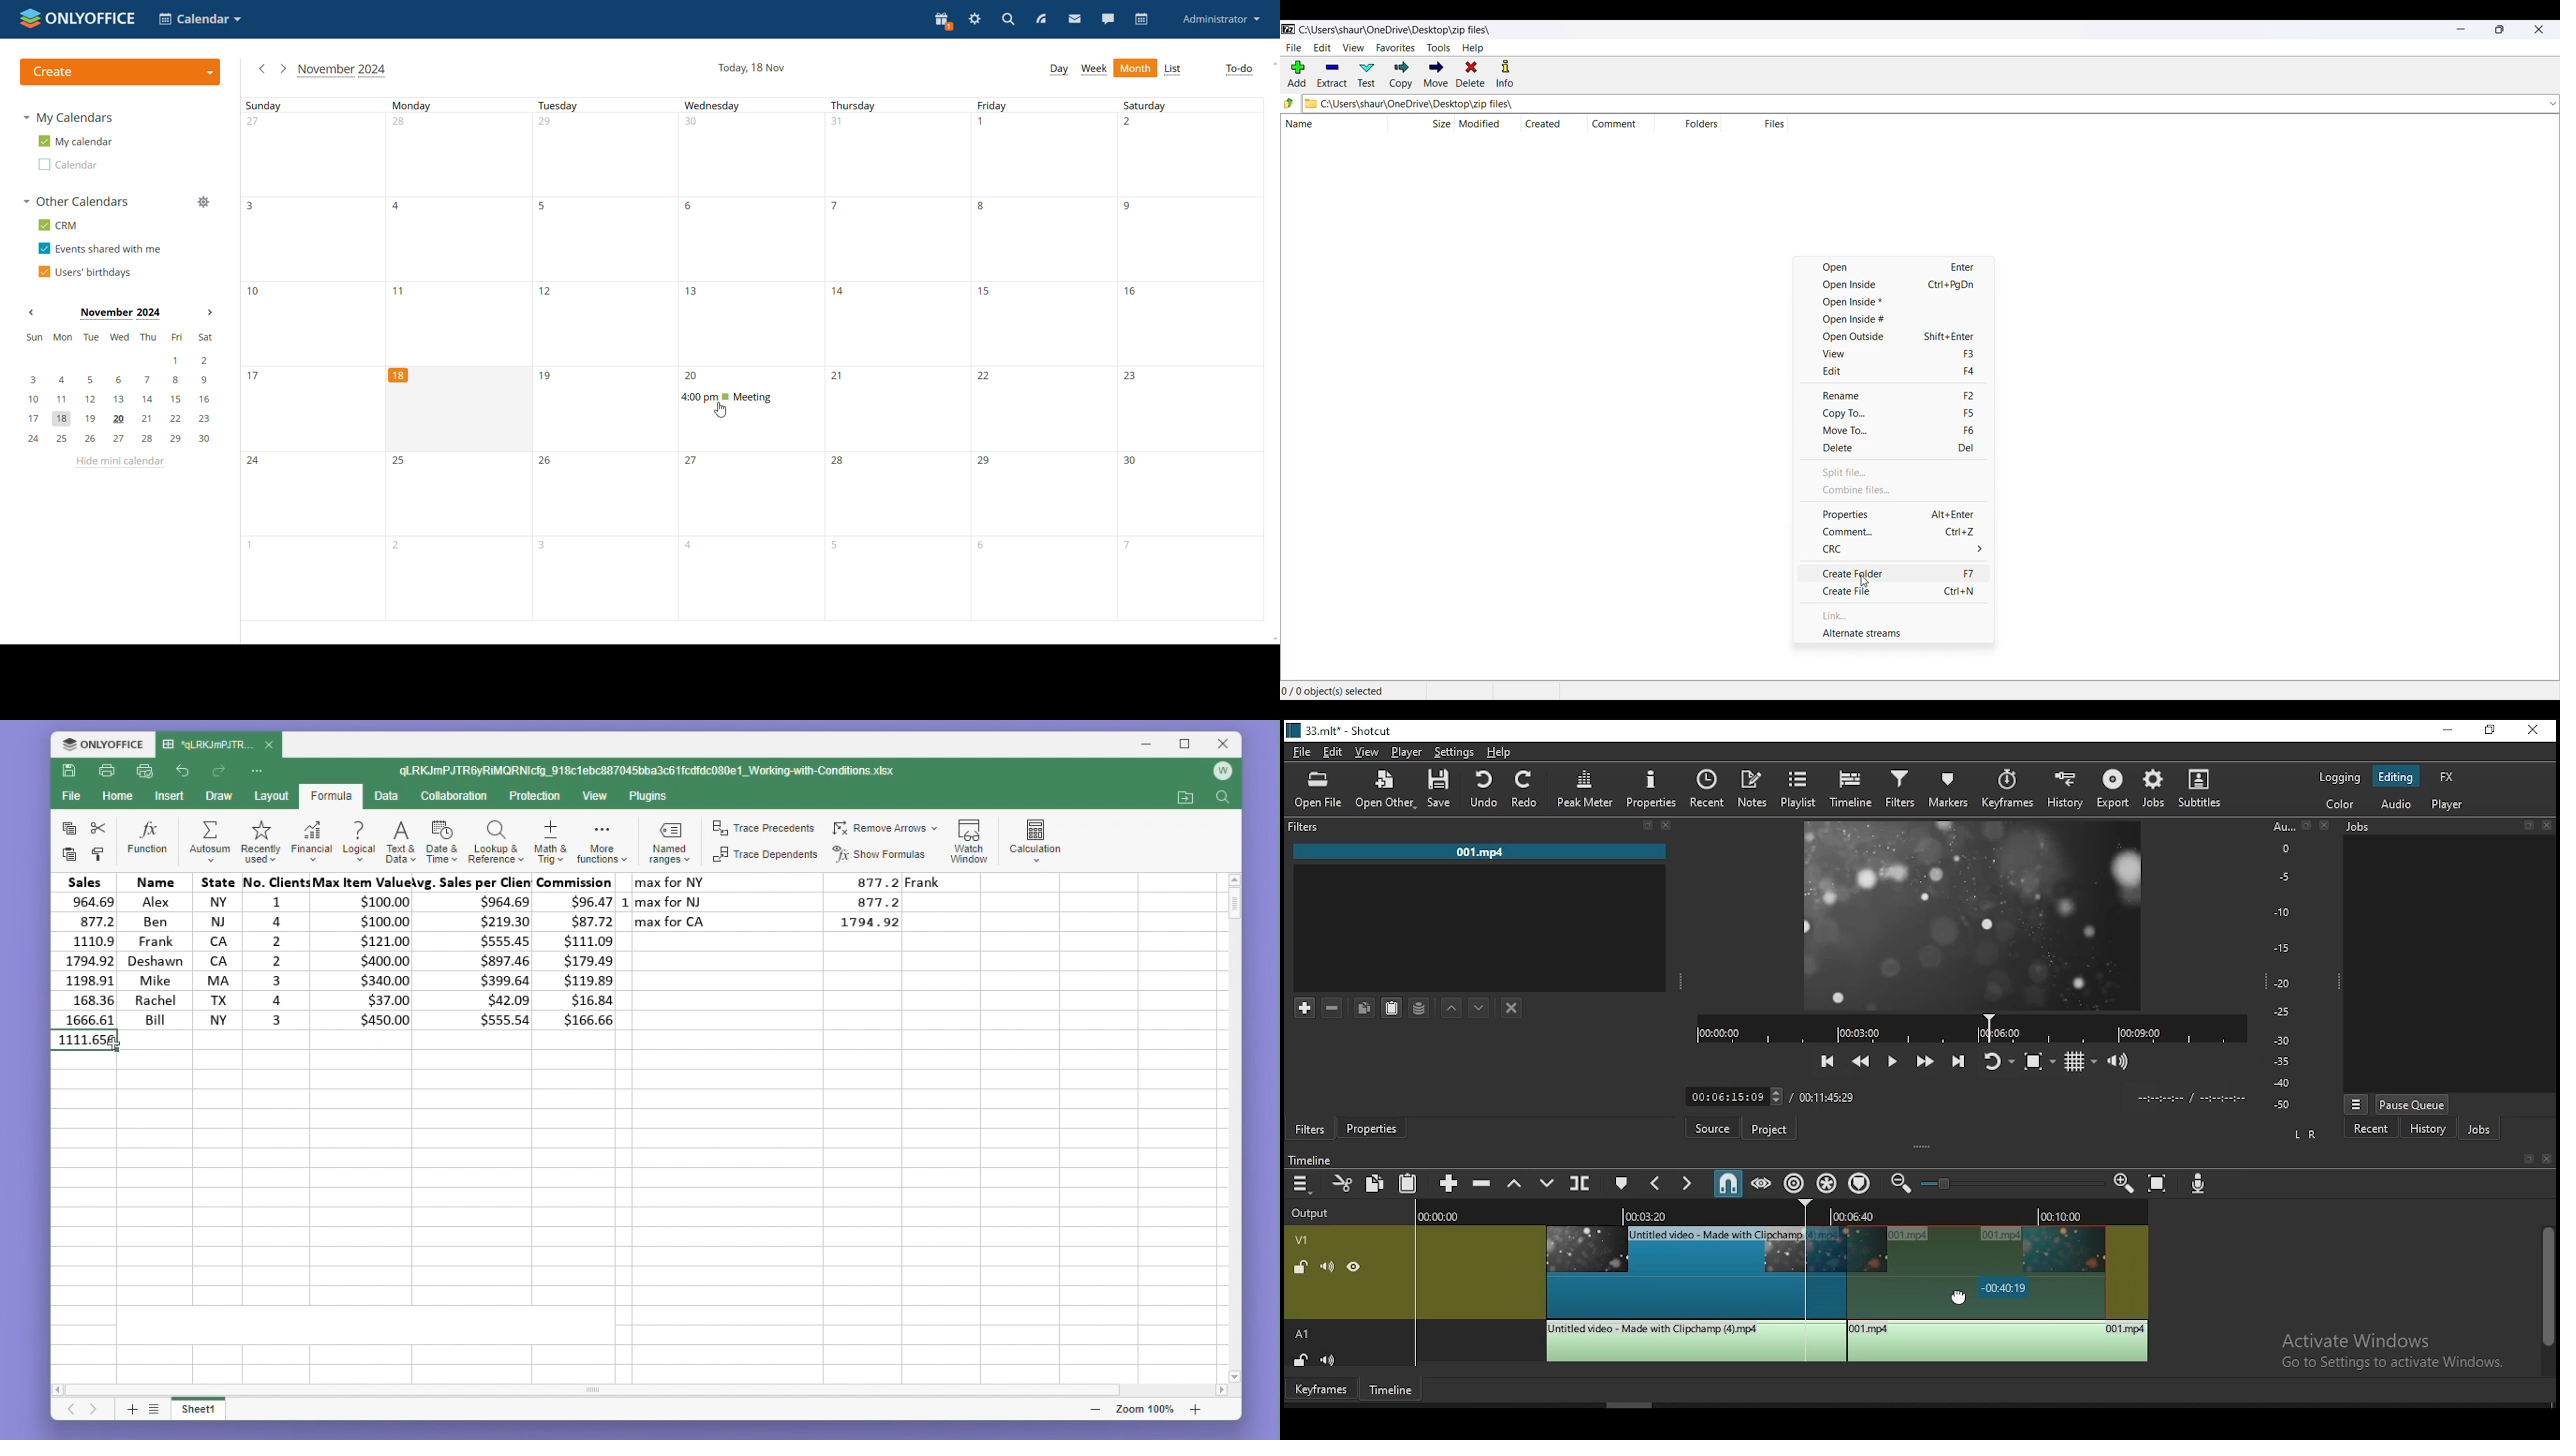  I want to click on COMMENT, so click(1619, 124).